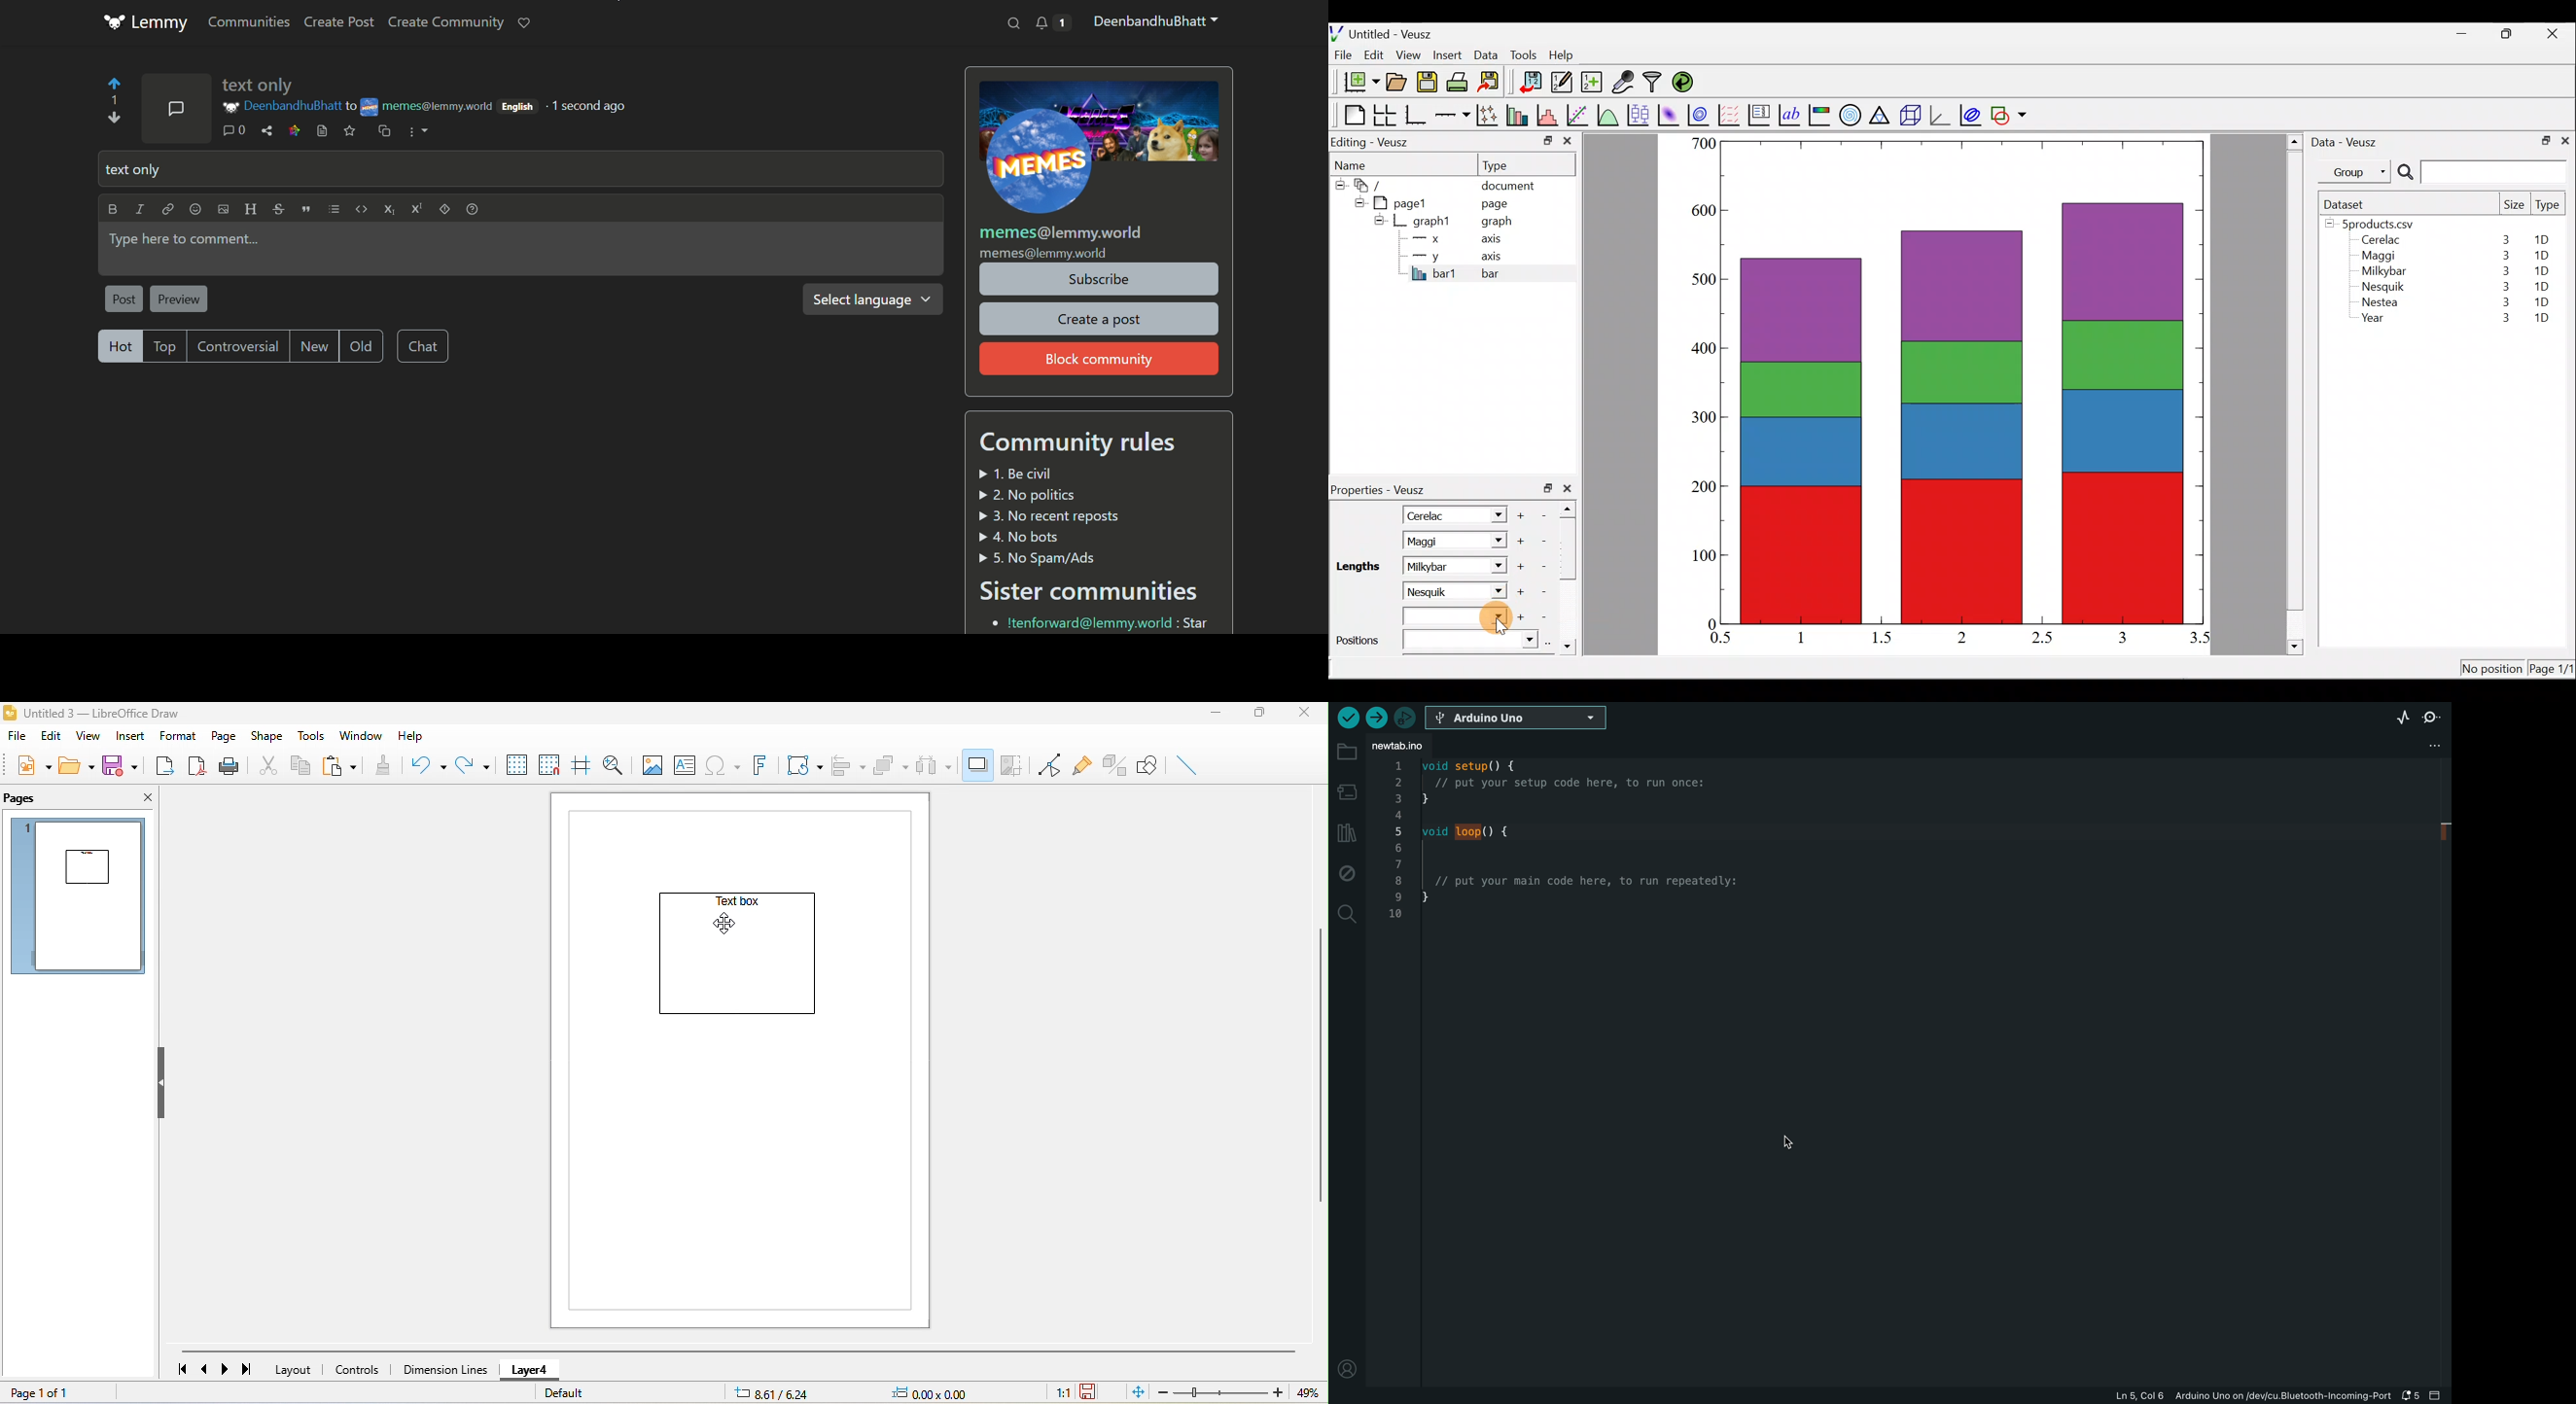  I want to click on text box, so click(687, 765).